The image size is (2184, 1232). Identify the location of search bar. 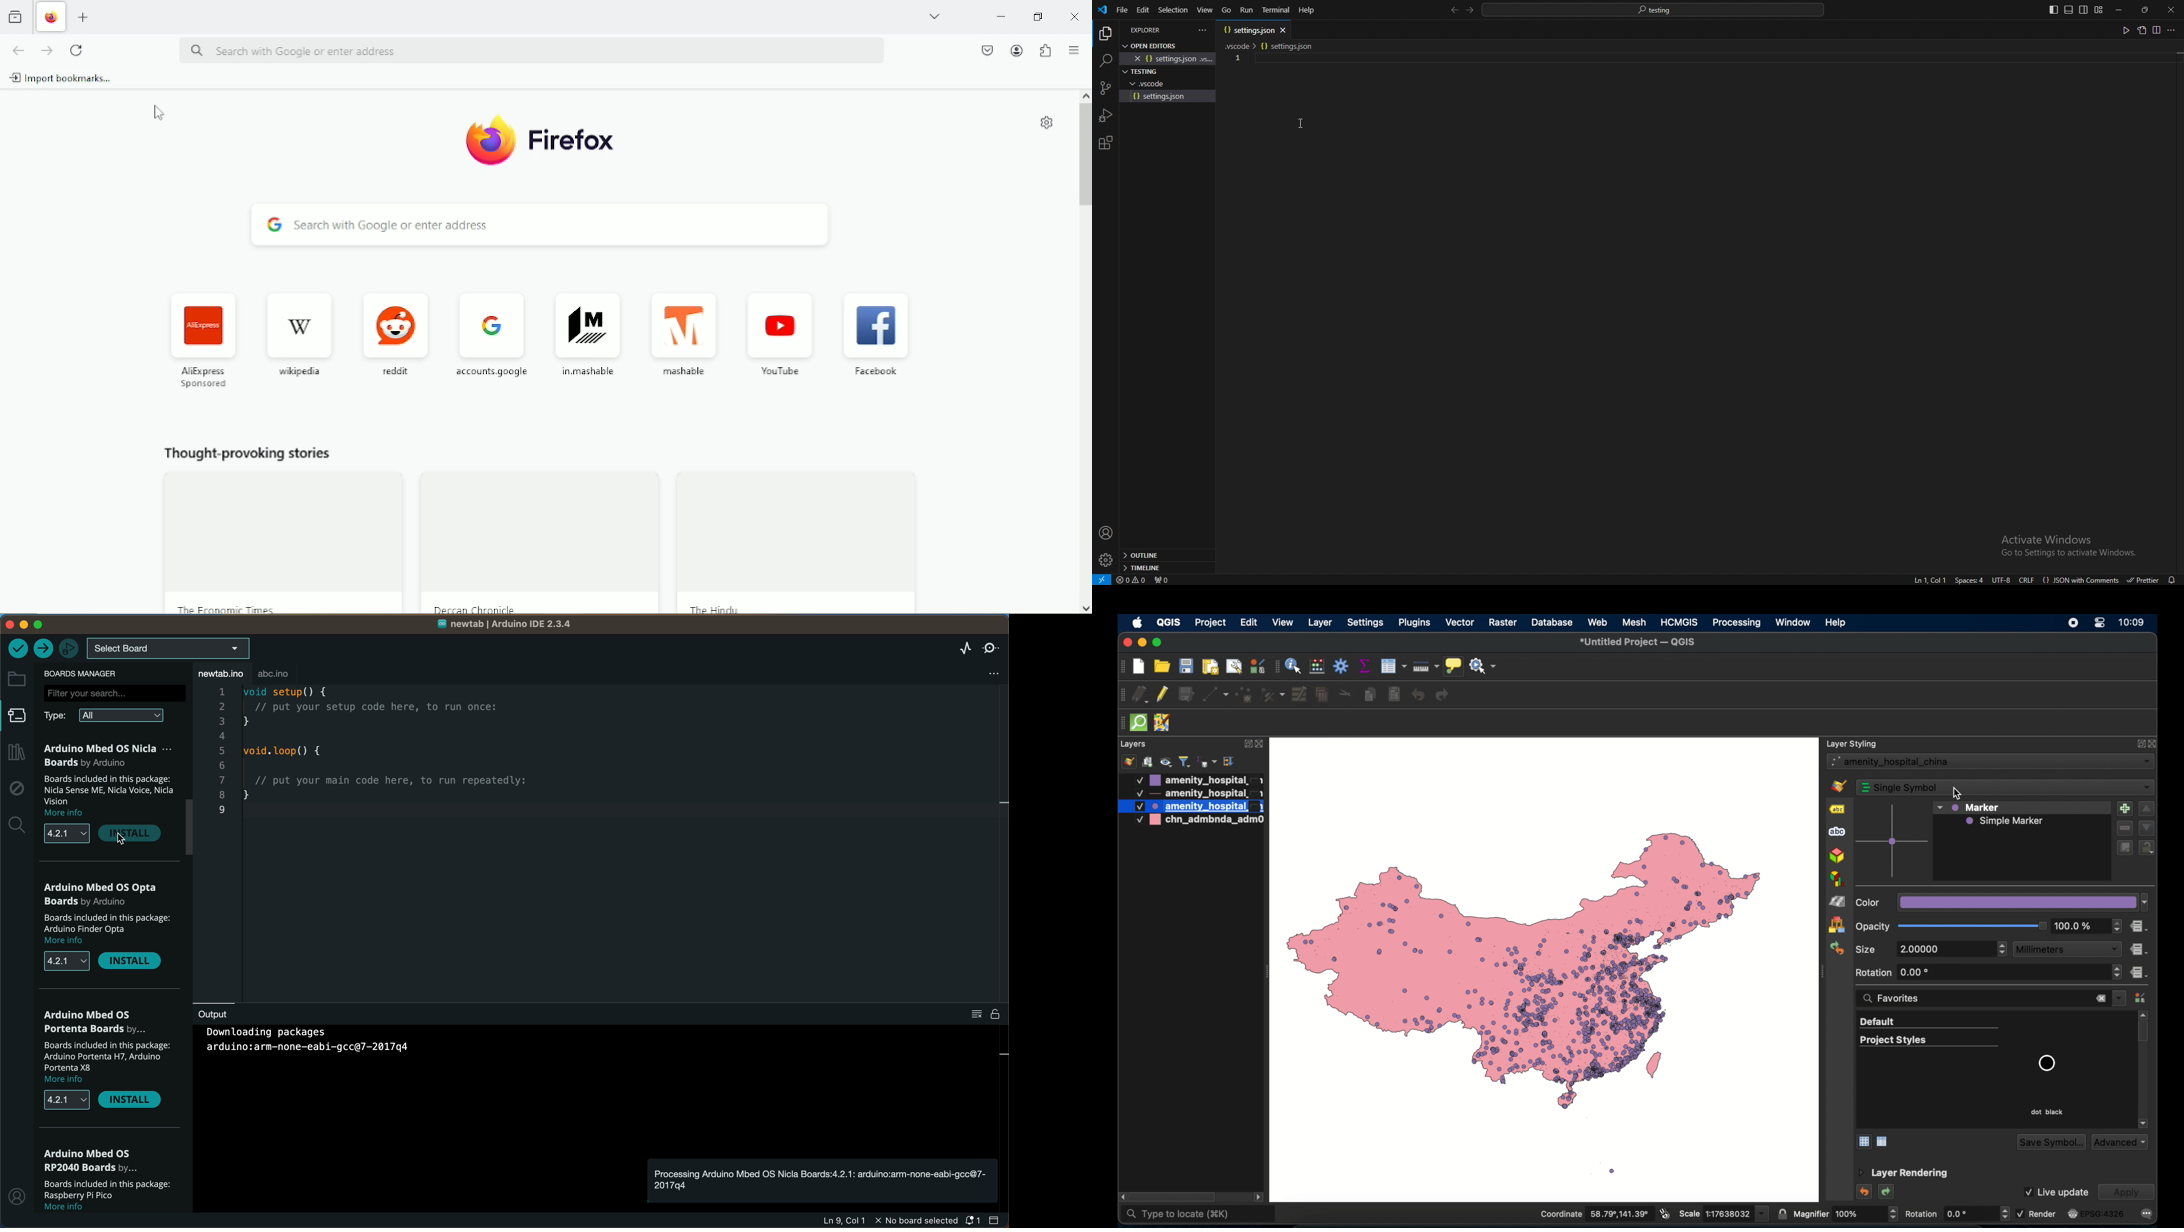
(1653, 9).